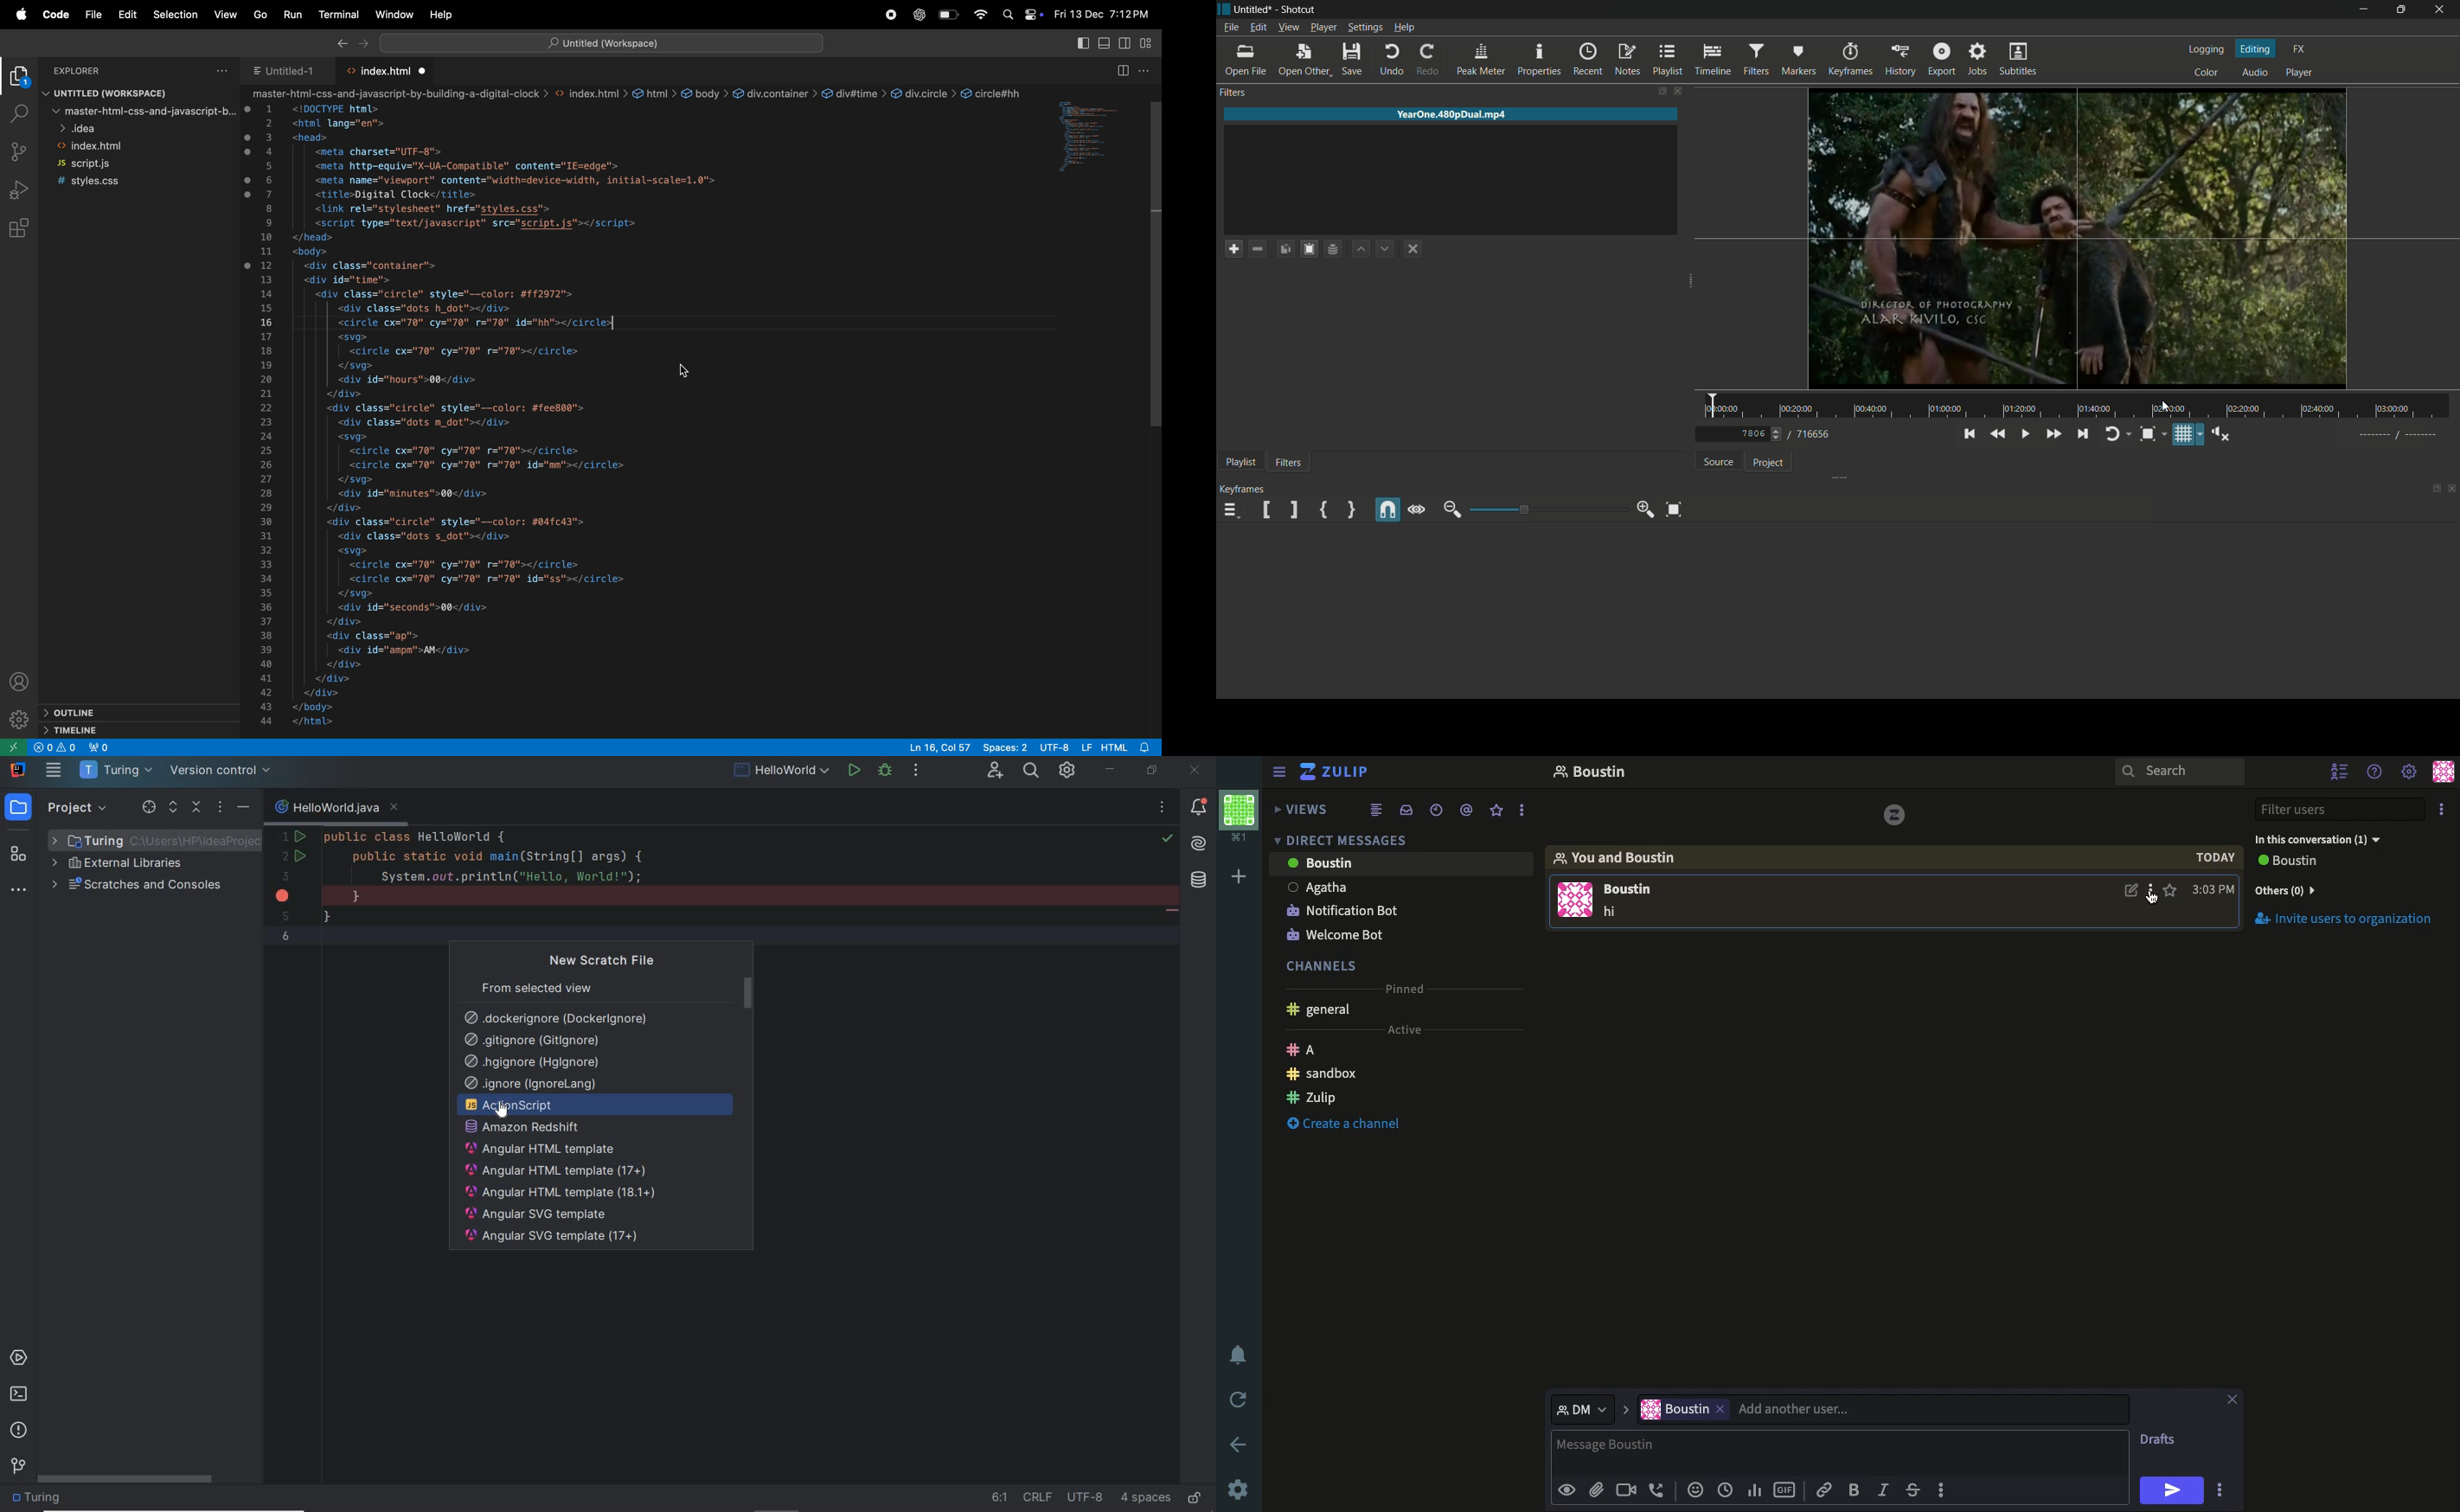 The image size is (2464, 1512). I want to click on You and user, so click(1623, 857).